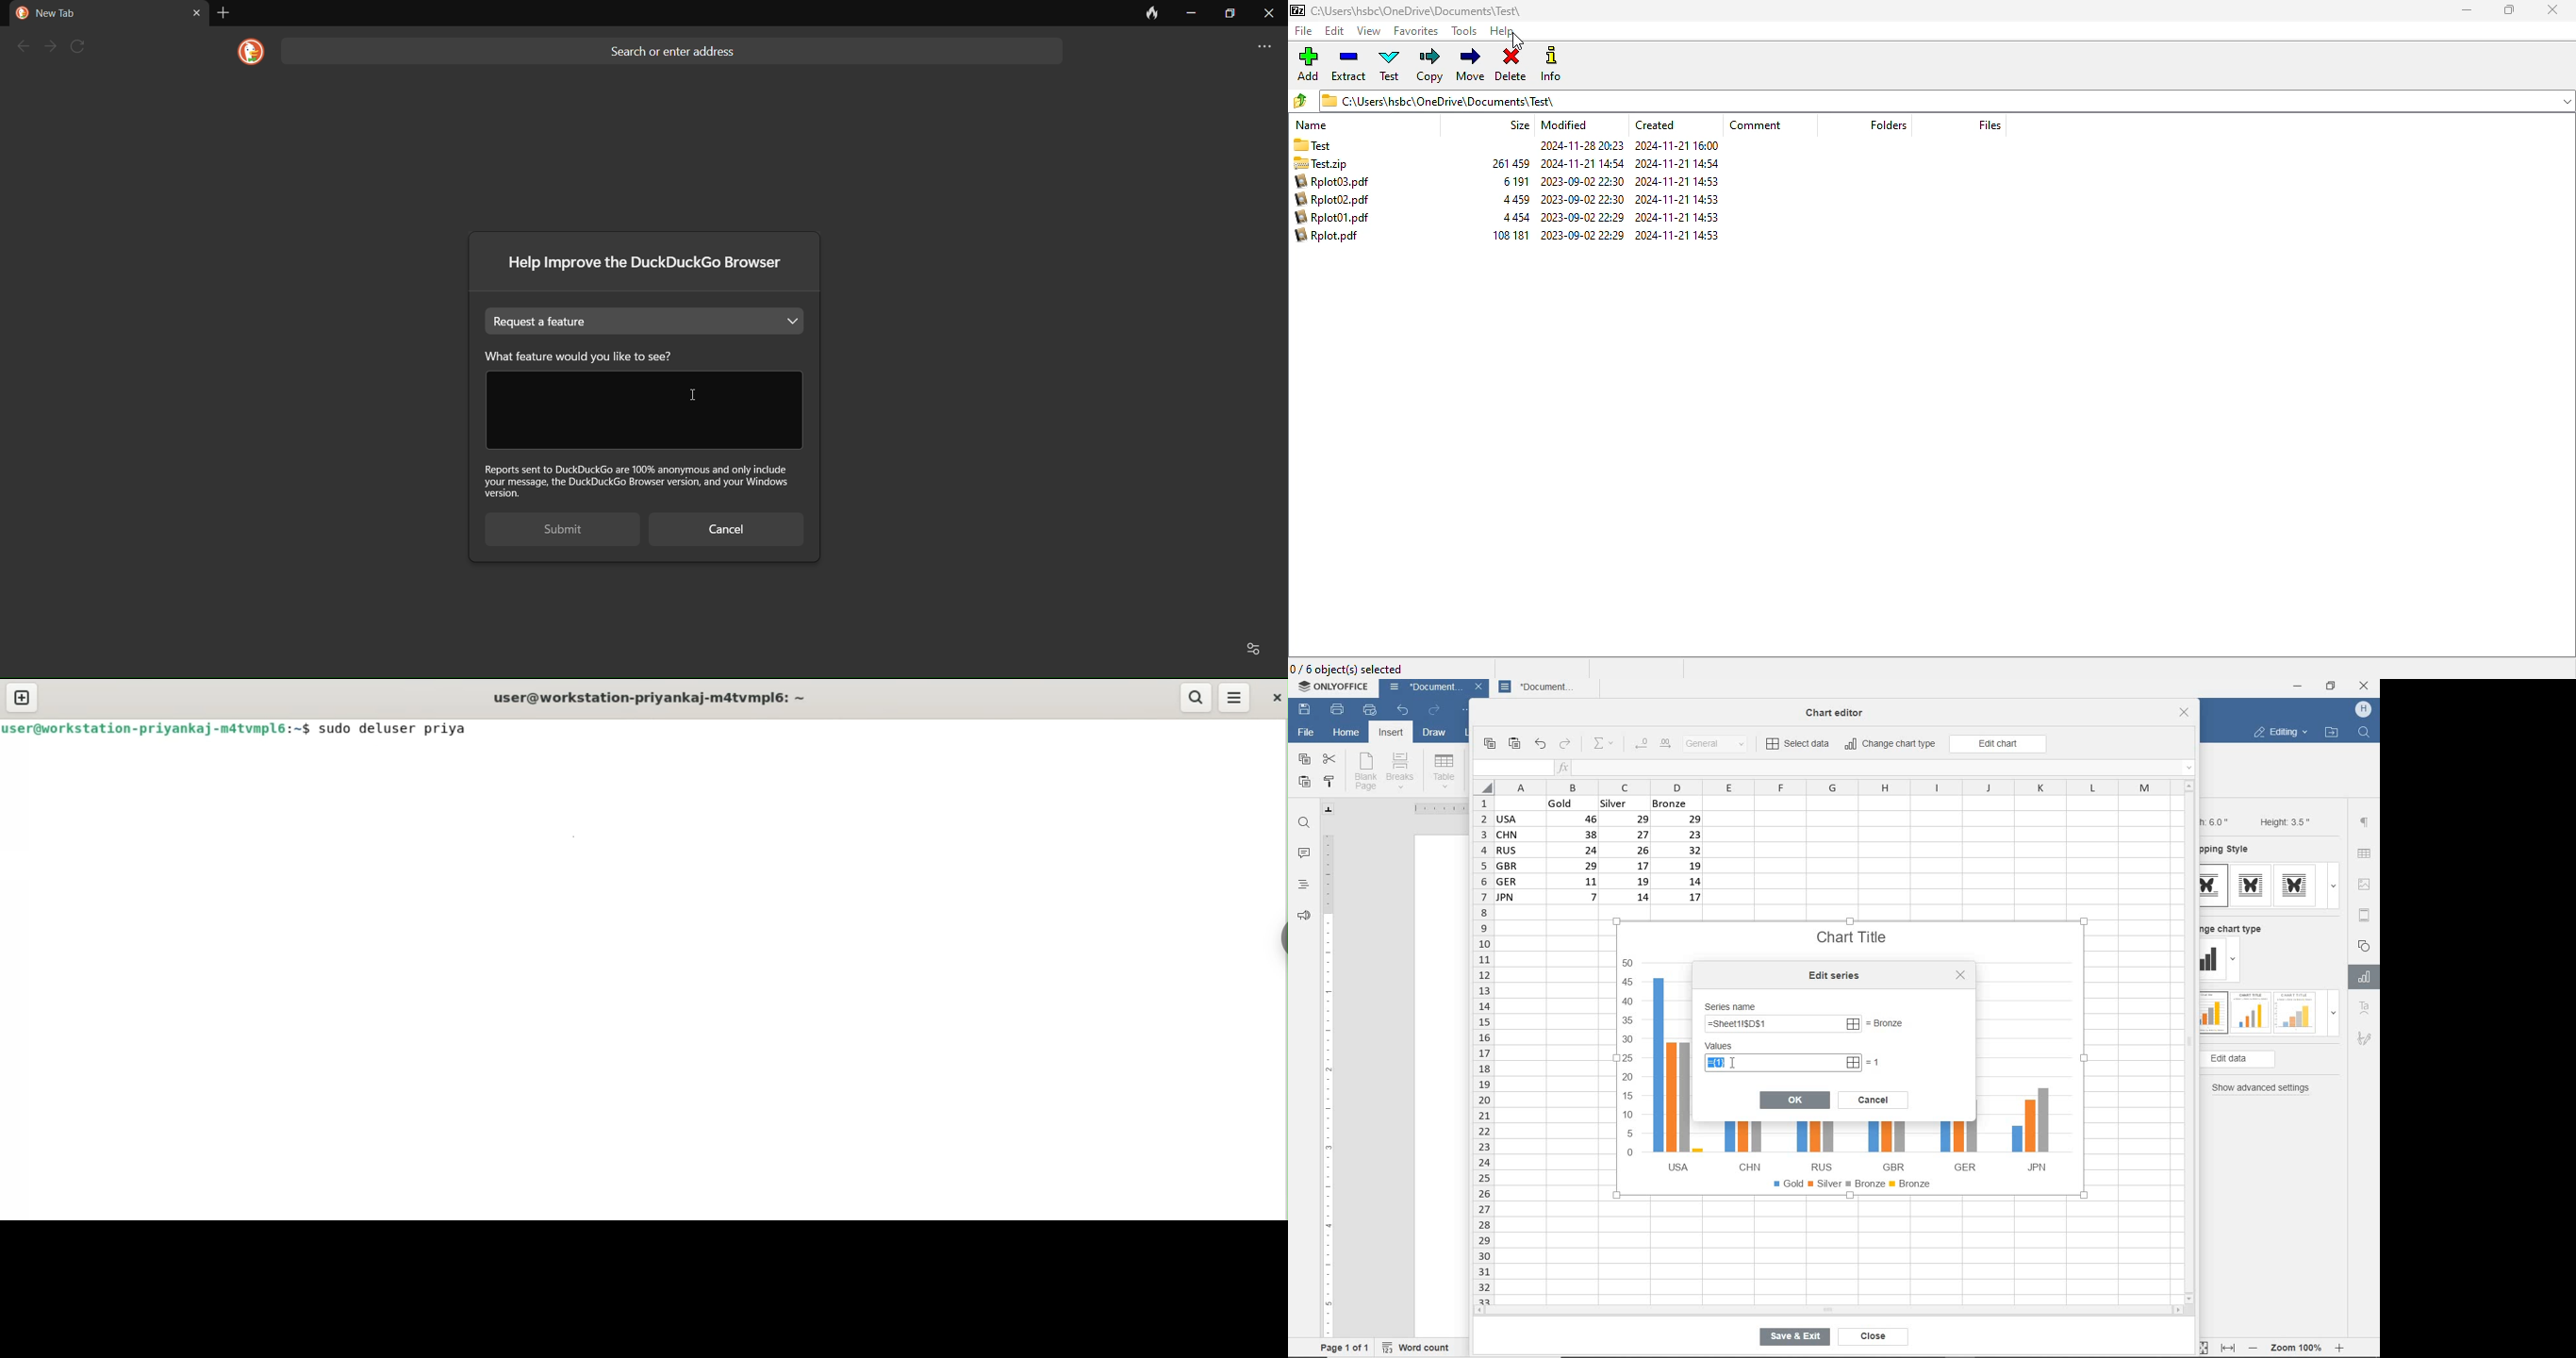  Describe the element at coordinates (1781, 1025) in the screenshot. I see `formula` at that location.